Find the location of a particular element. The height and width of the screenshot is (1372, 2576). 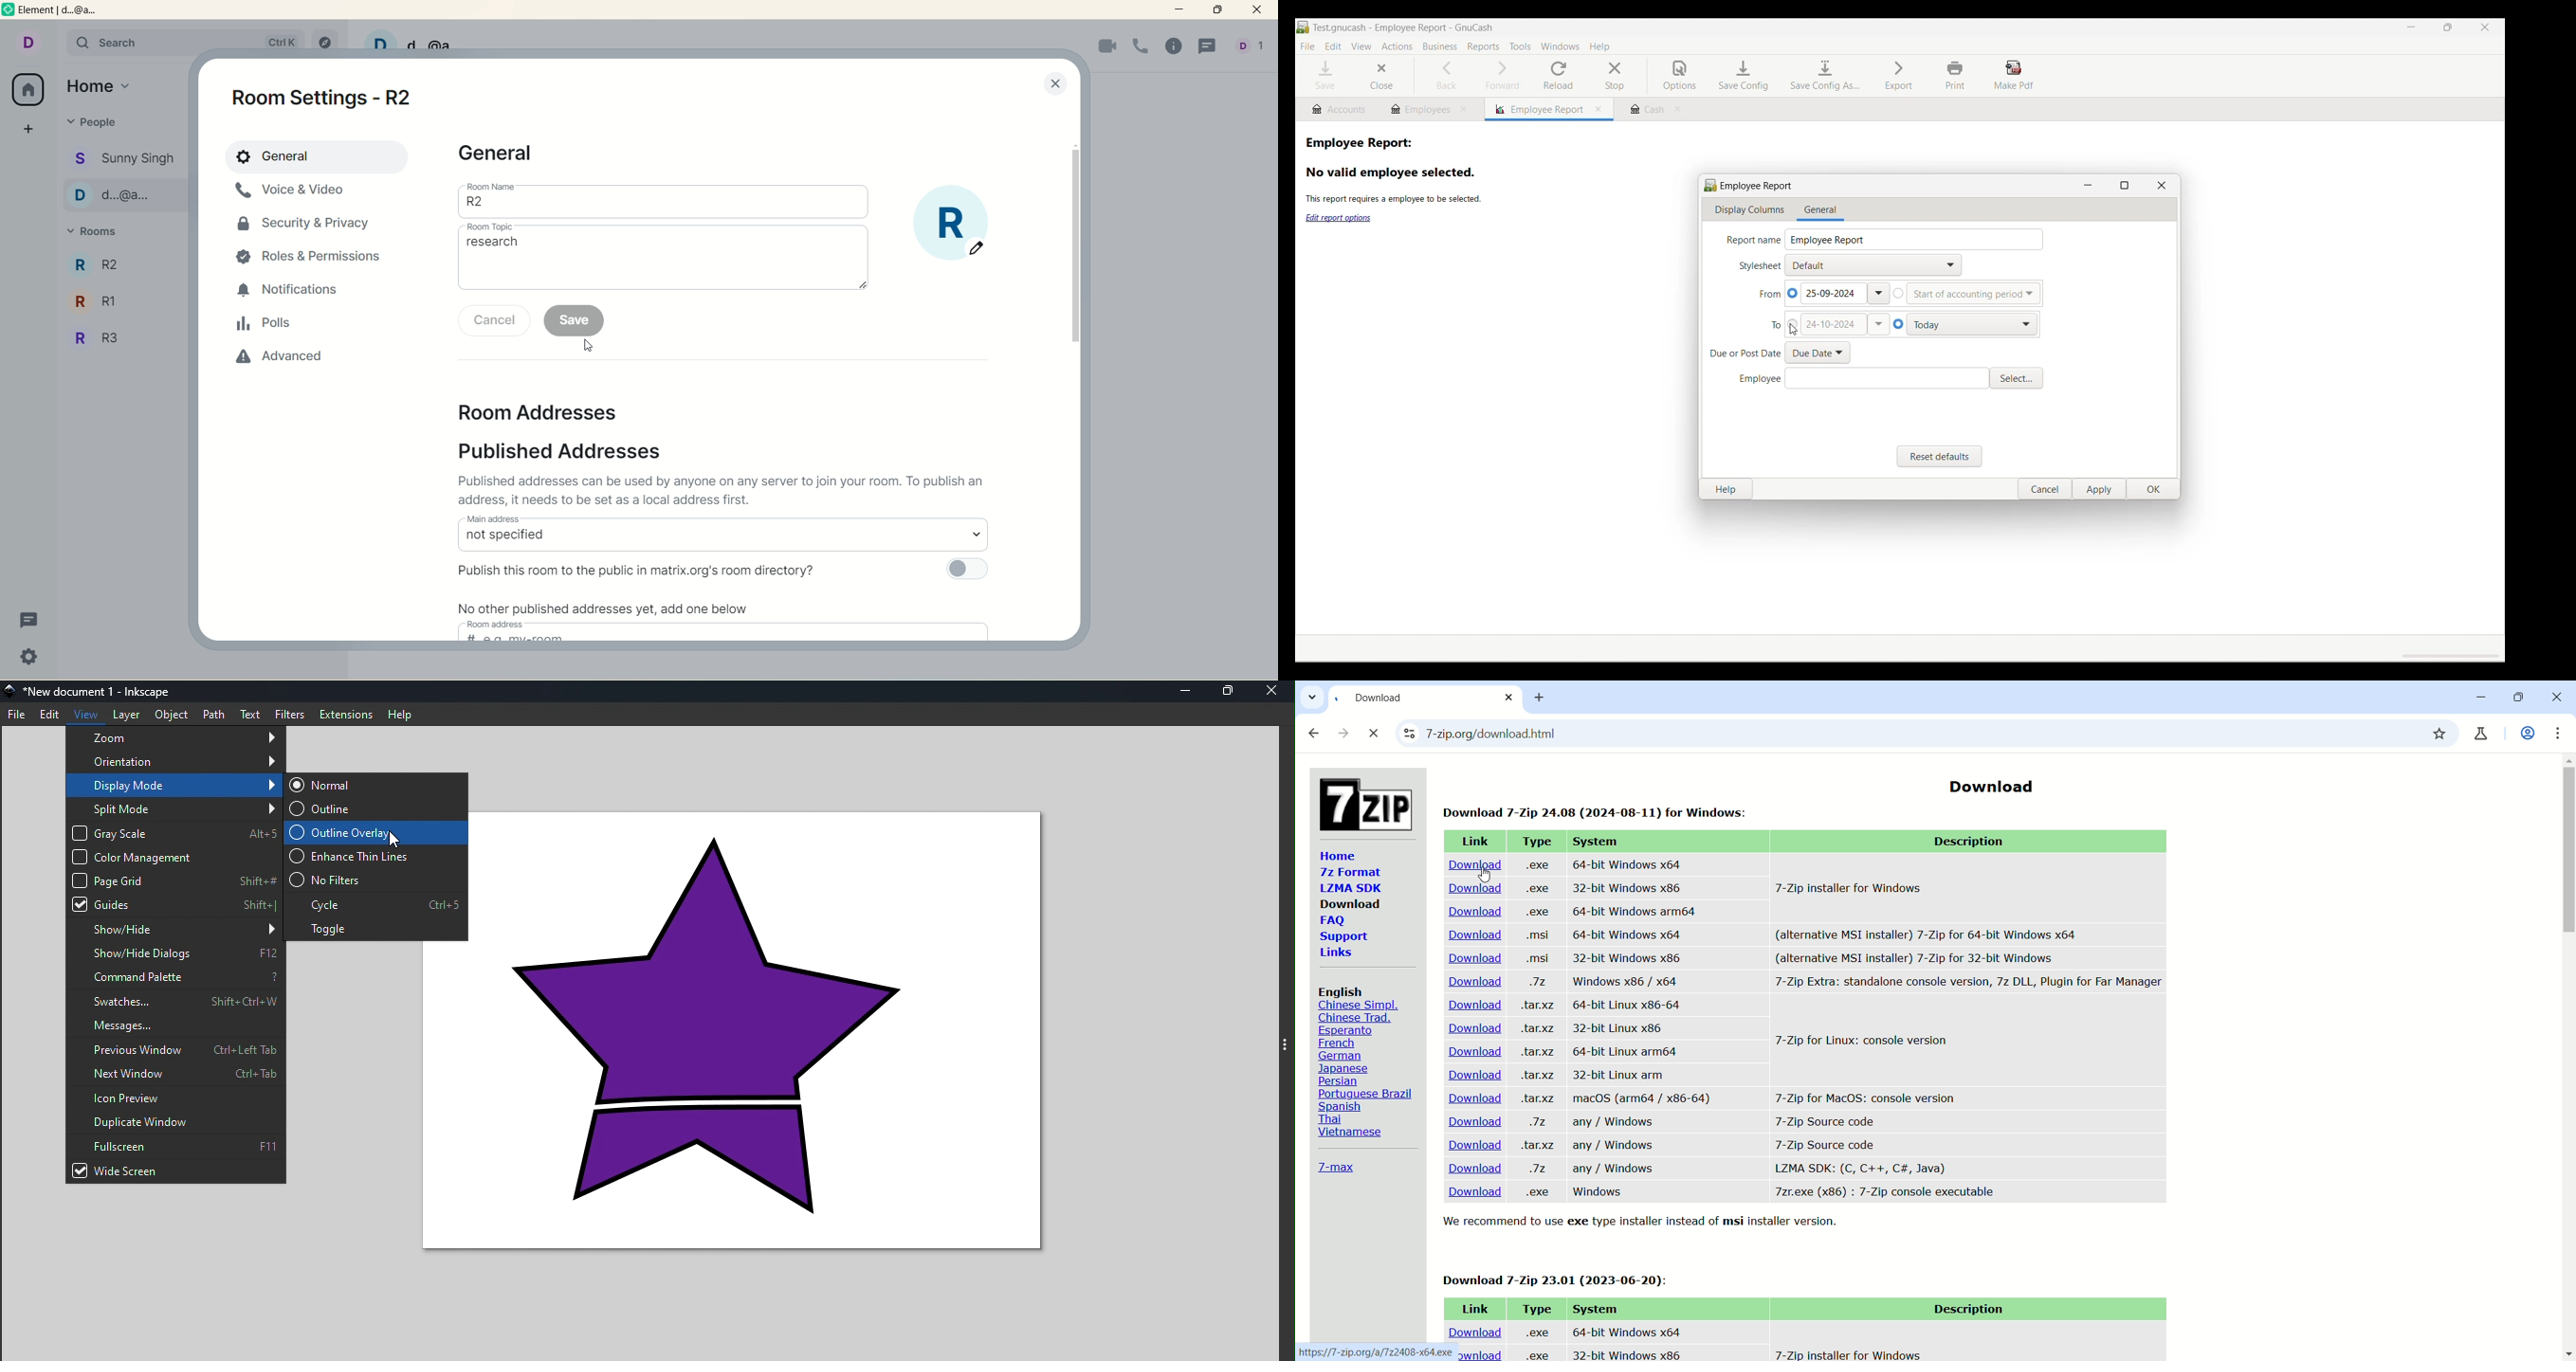

Layer is located at coordinates (125, 715).